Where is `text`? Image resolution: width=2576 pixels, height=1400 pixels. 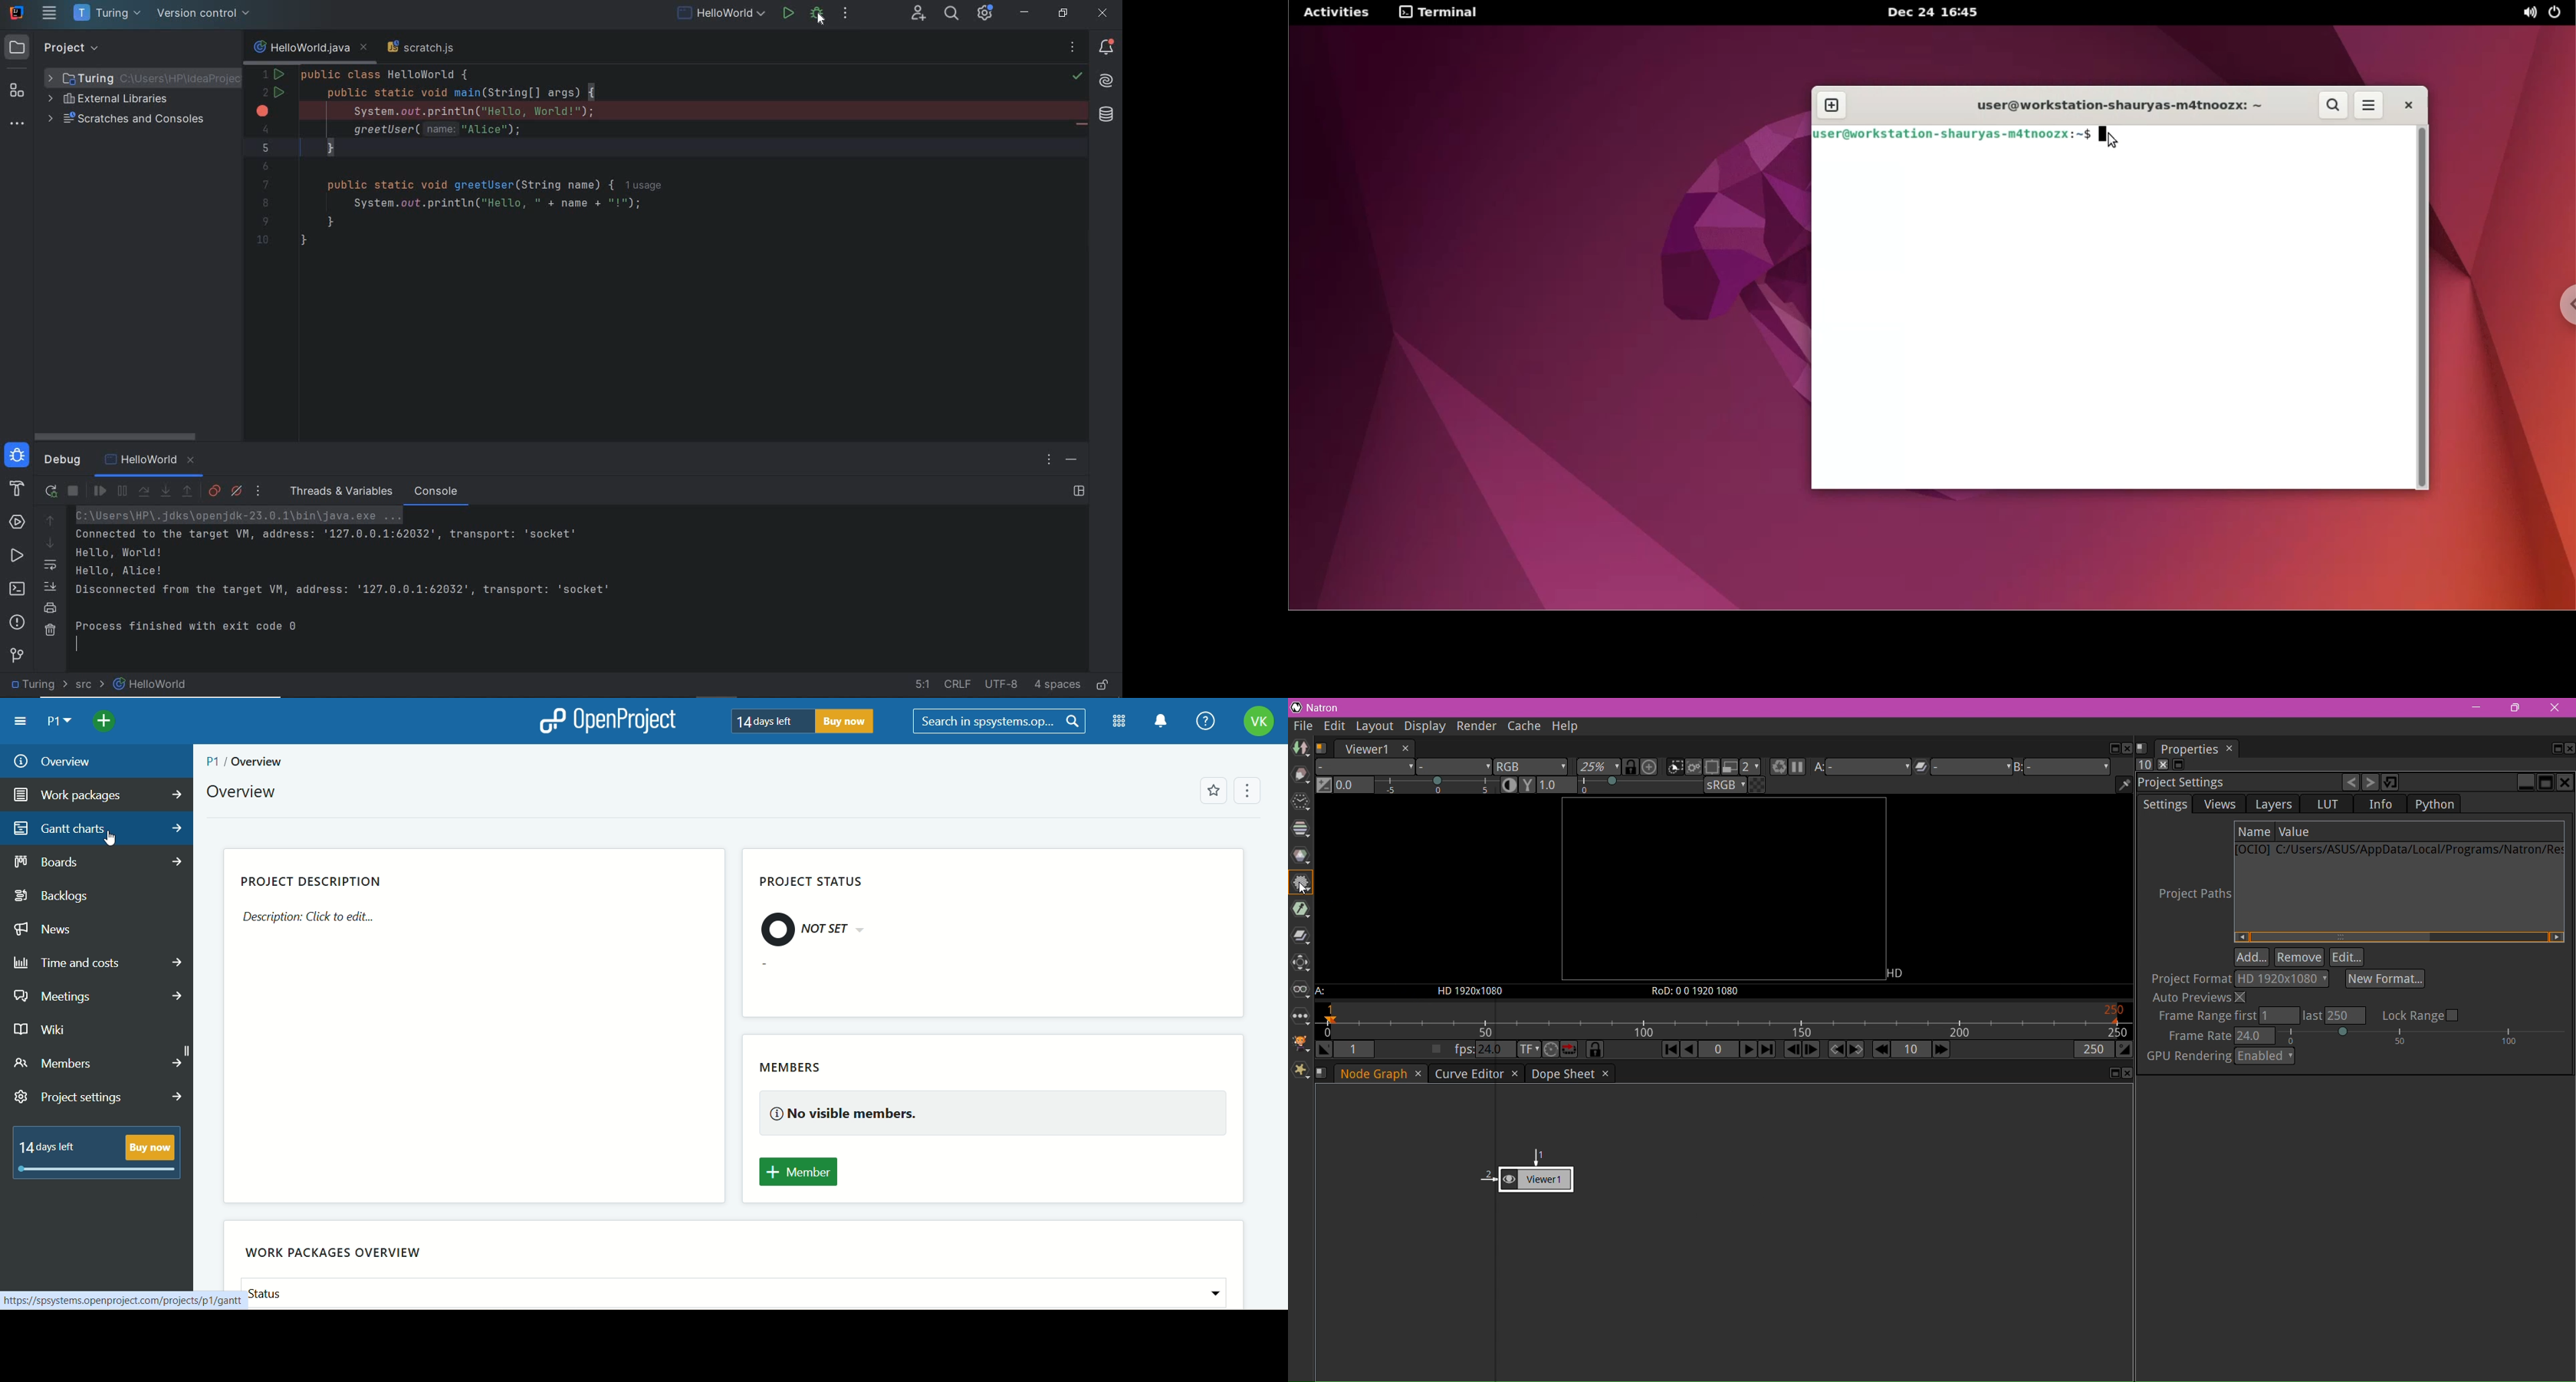
text is located at coordinates (814, 933).